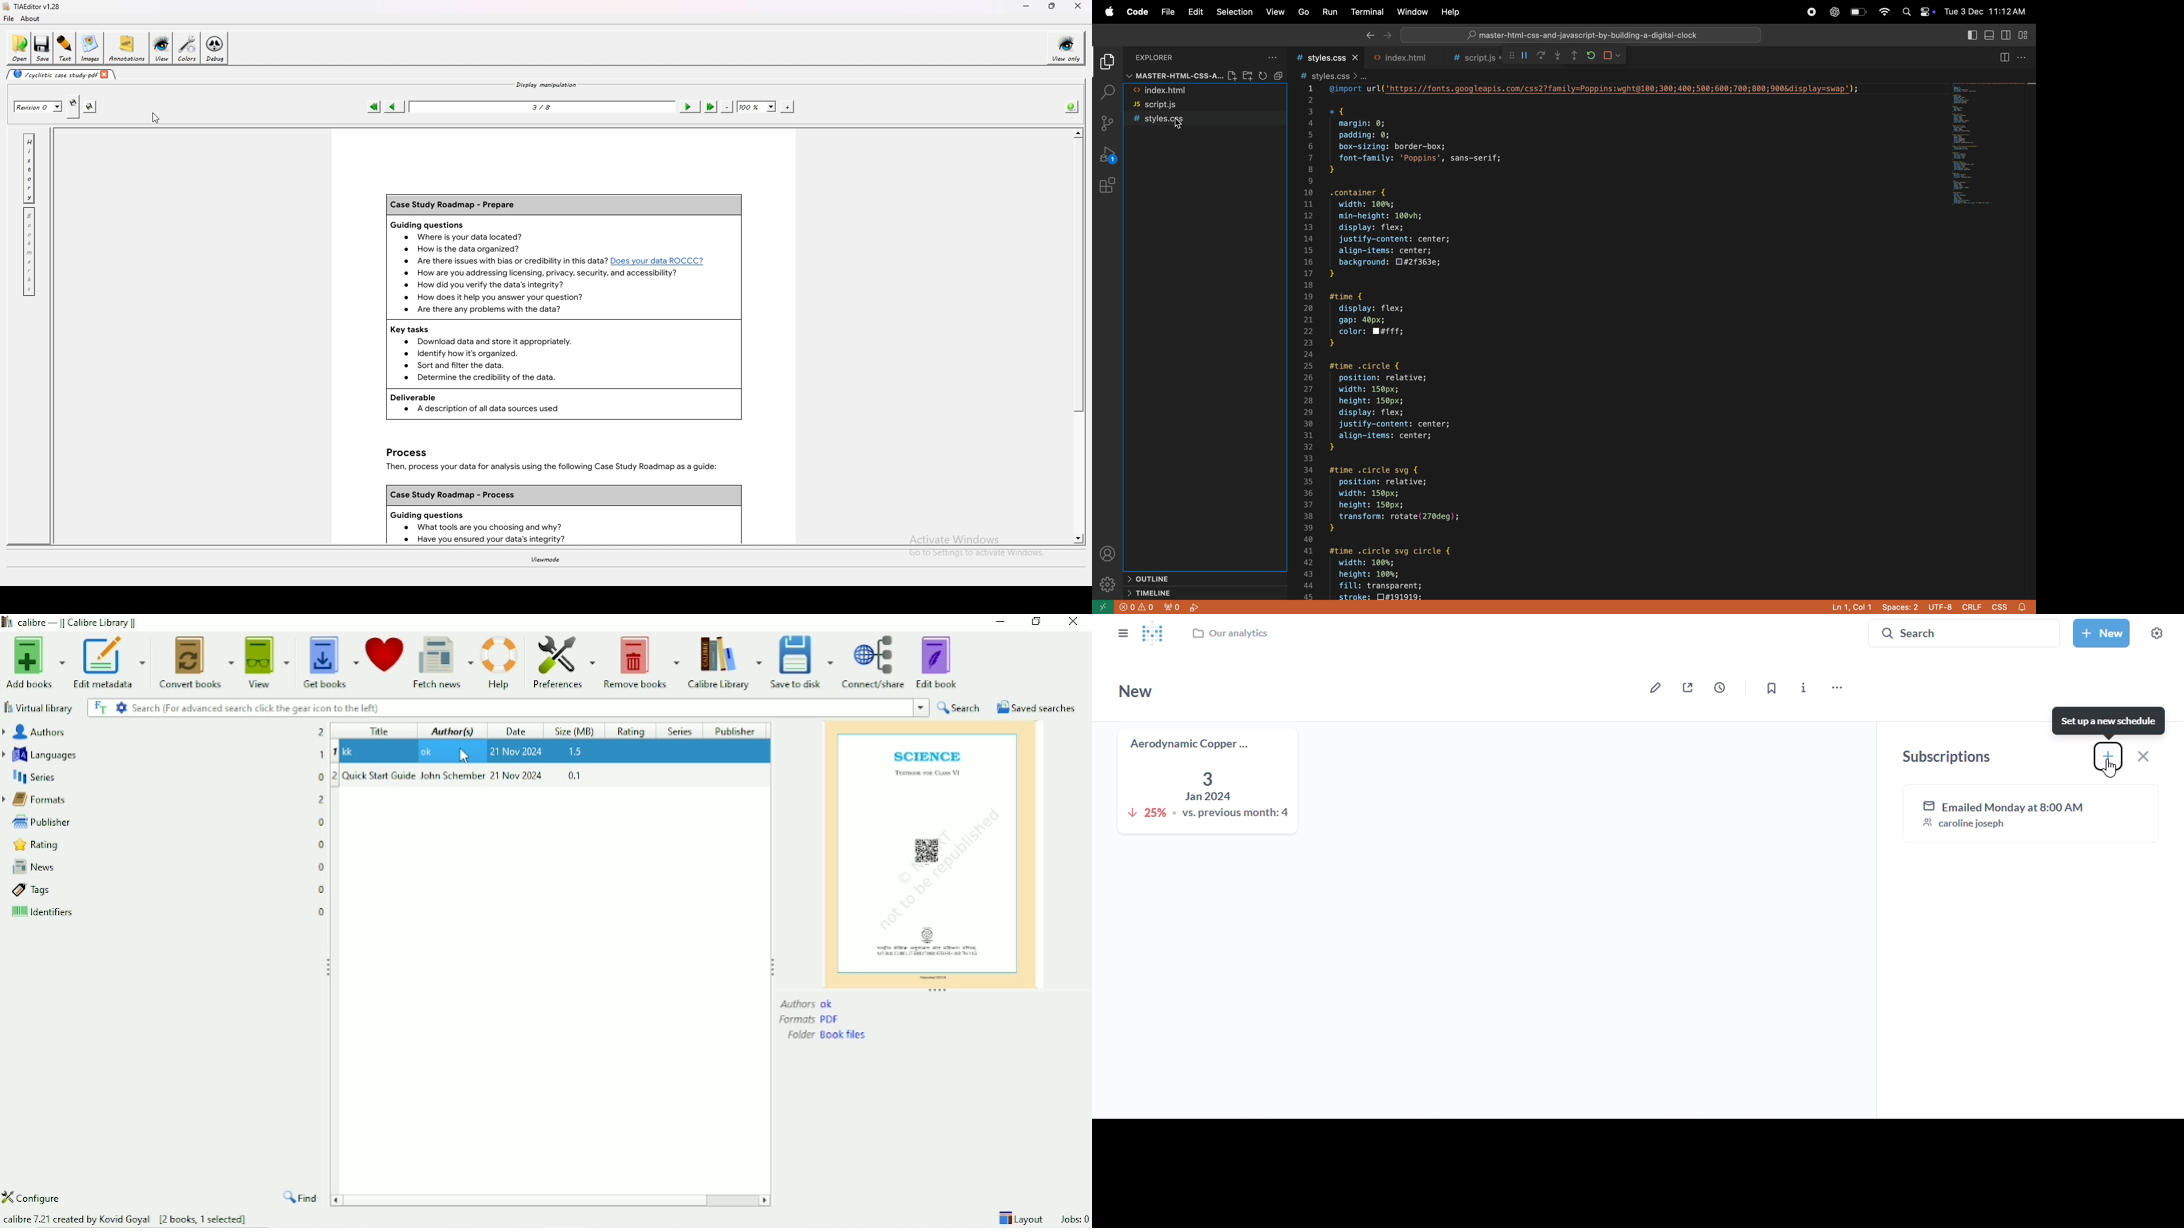 This screenshot has width=2184, height=1232. I want to click on go, so click(1305, 12).